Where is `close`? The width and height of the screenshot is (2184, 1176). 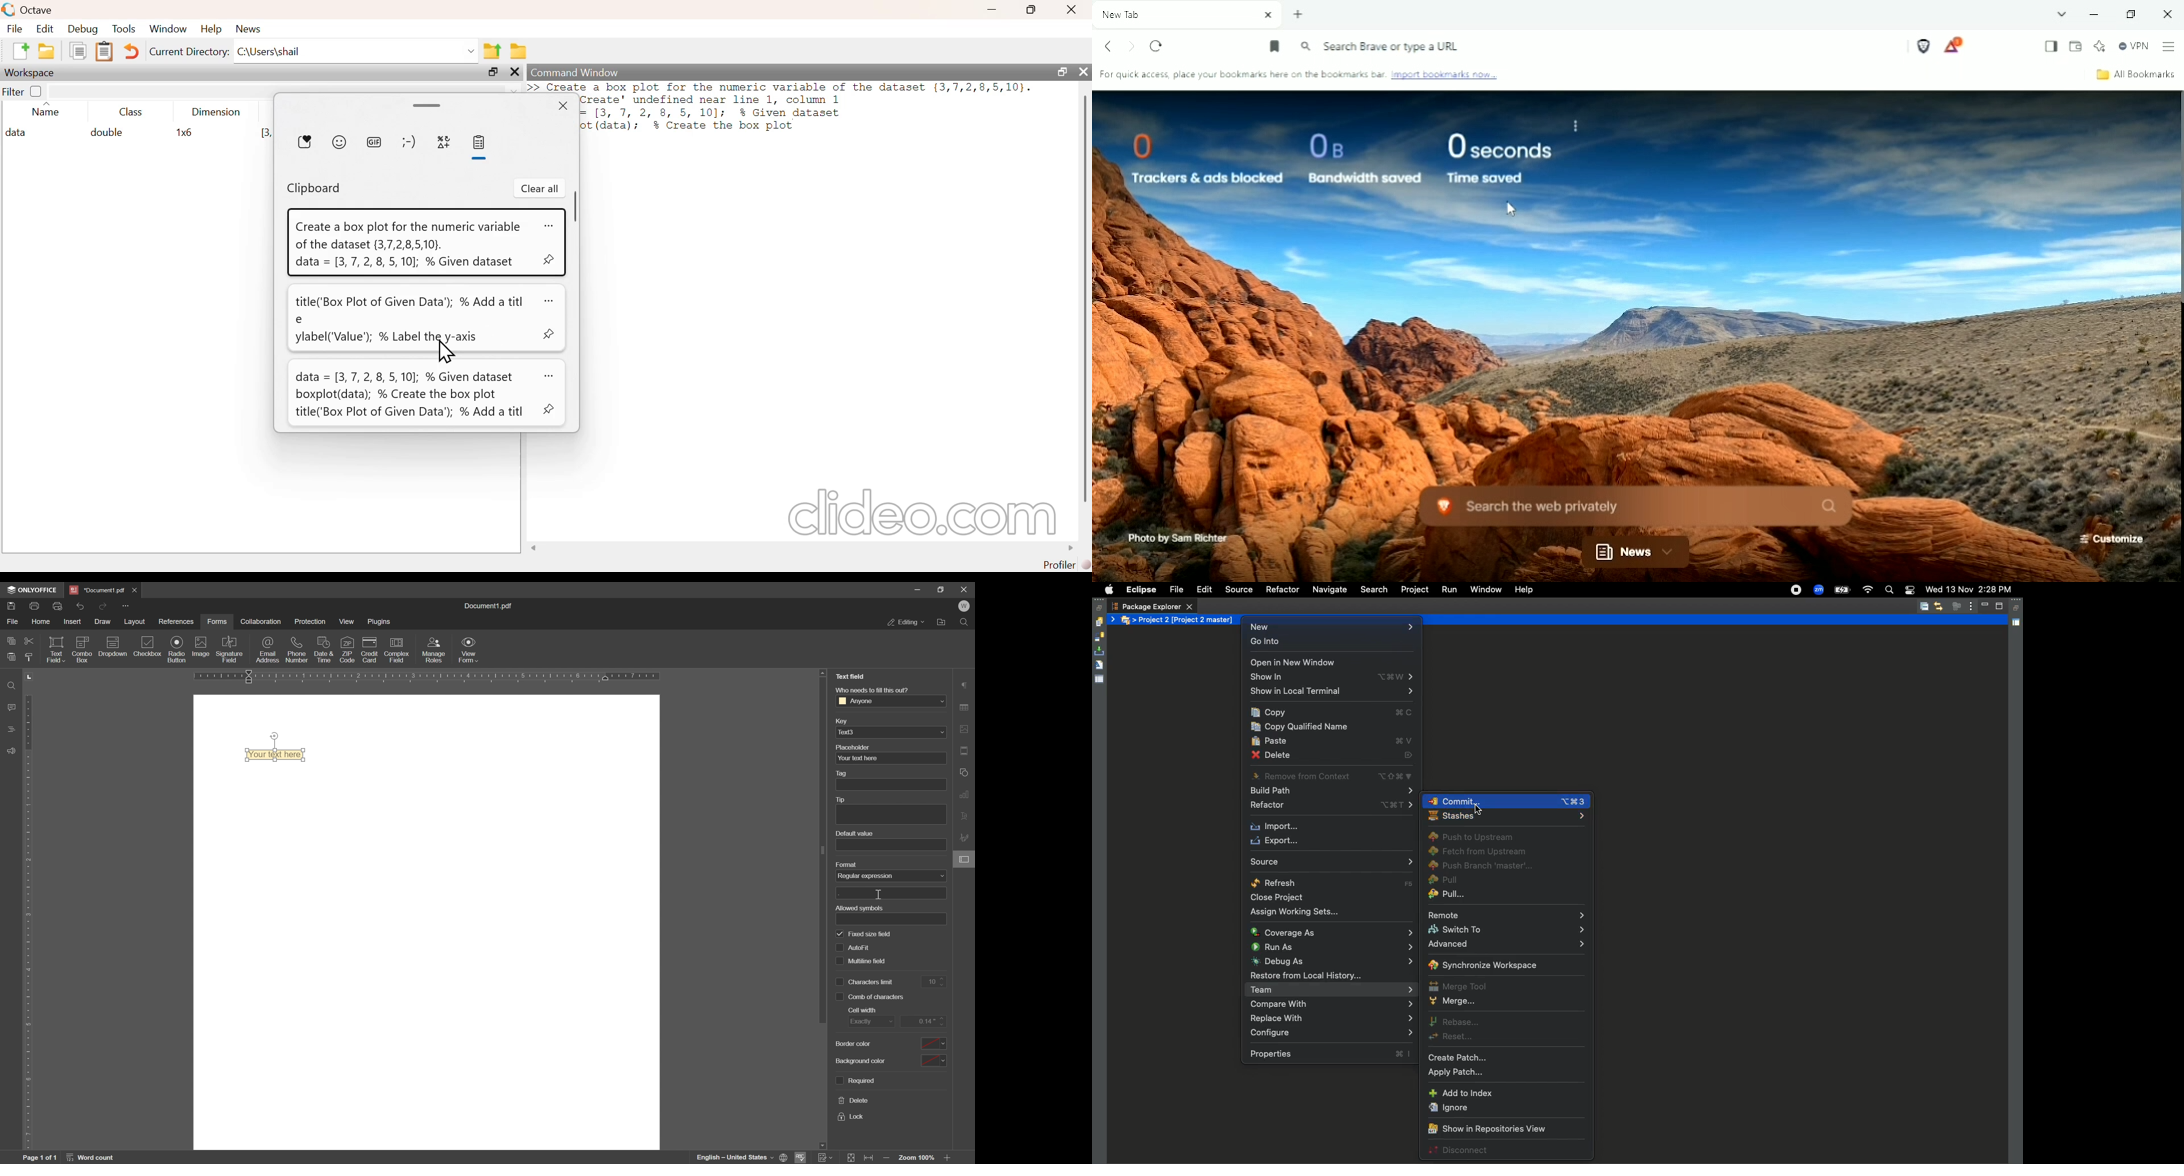 close is located at coordinates (514, 72).